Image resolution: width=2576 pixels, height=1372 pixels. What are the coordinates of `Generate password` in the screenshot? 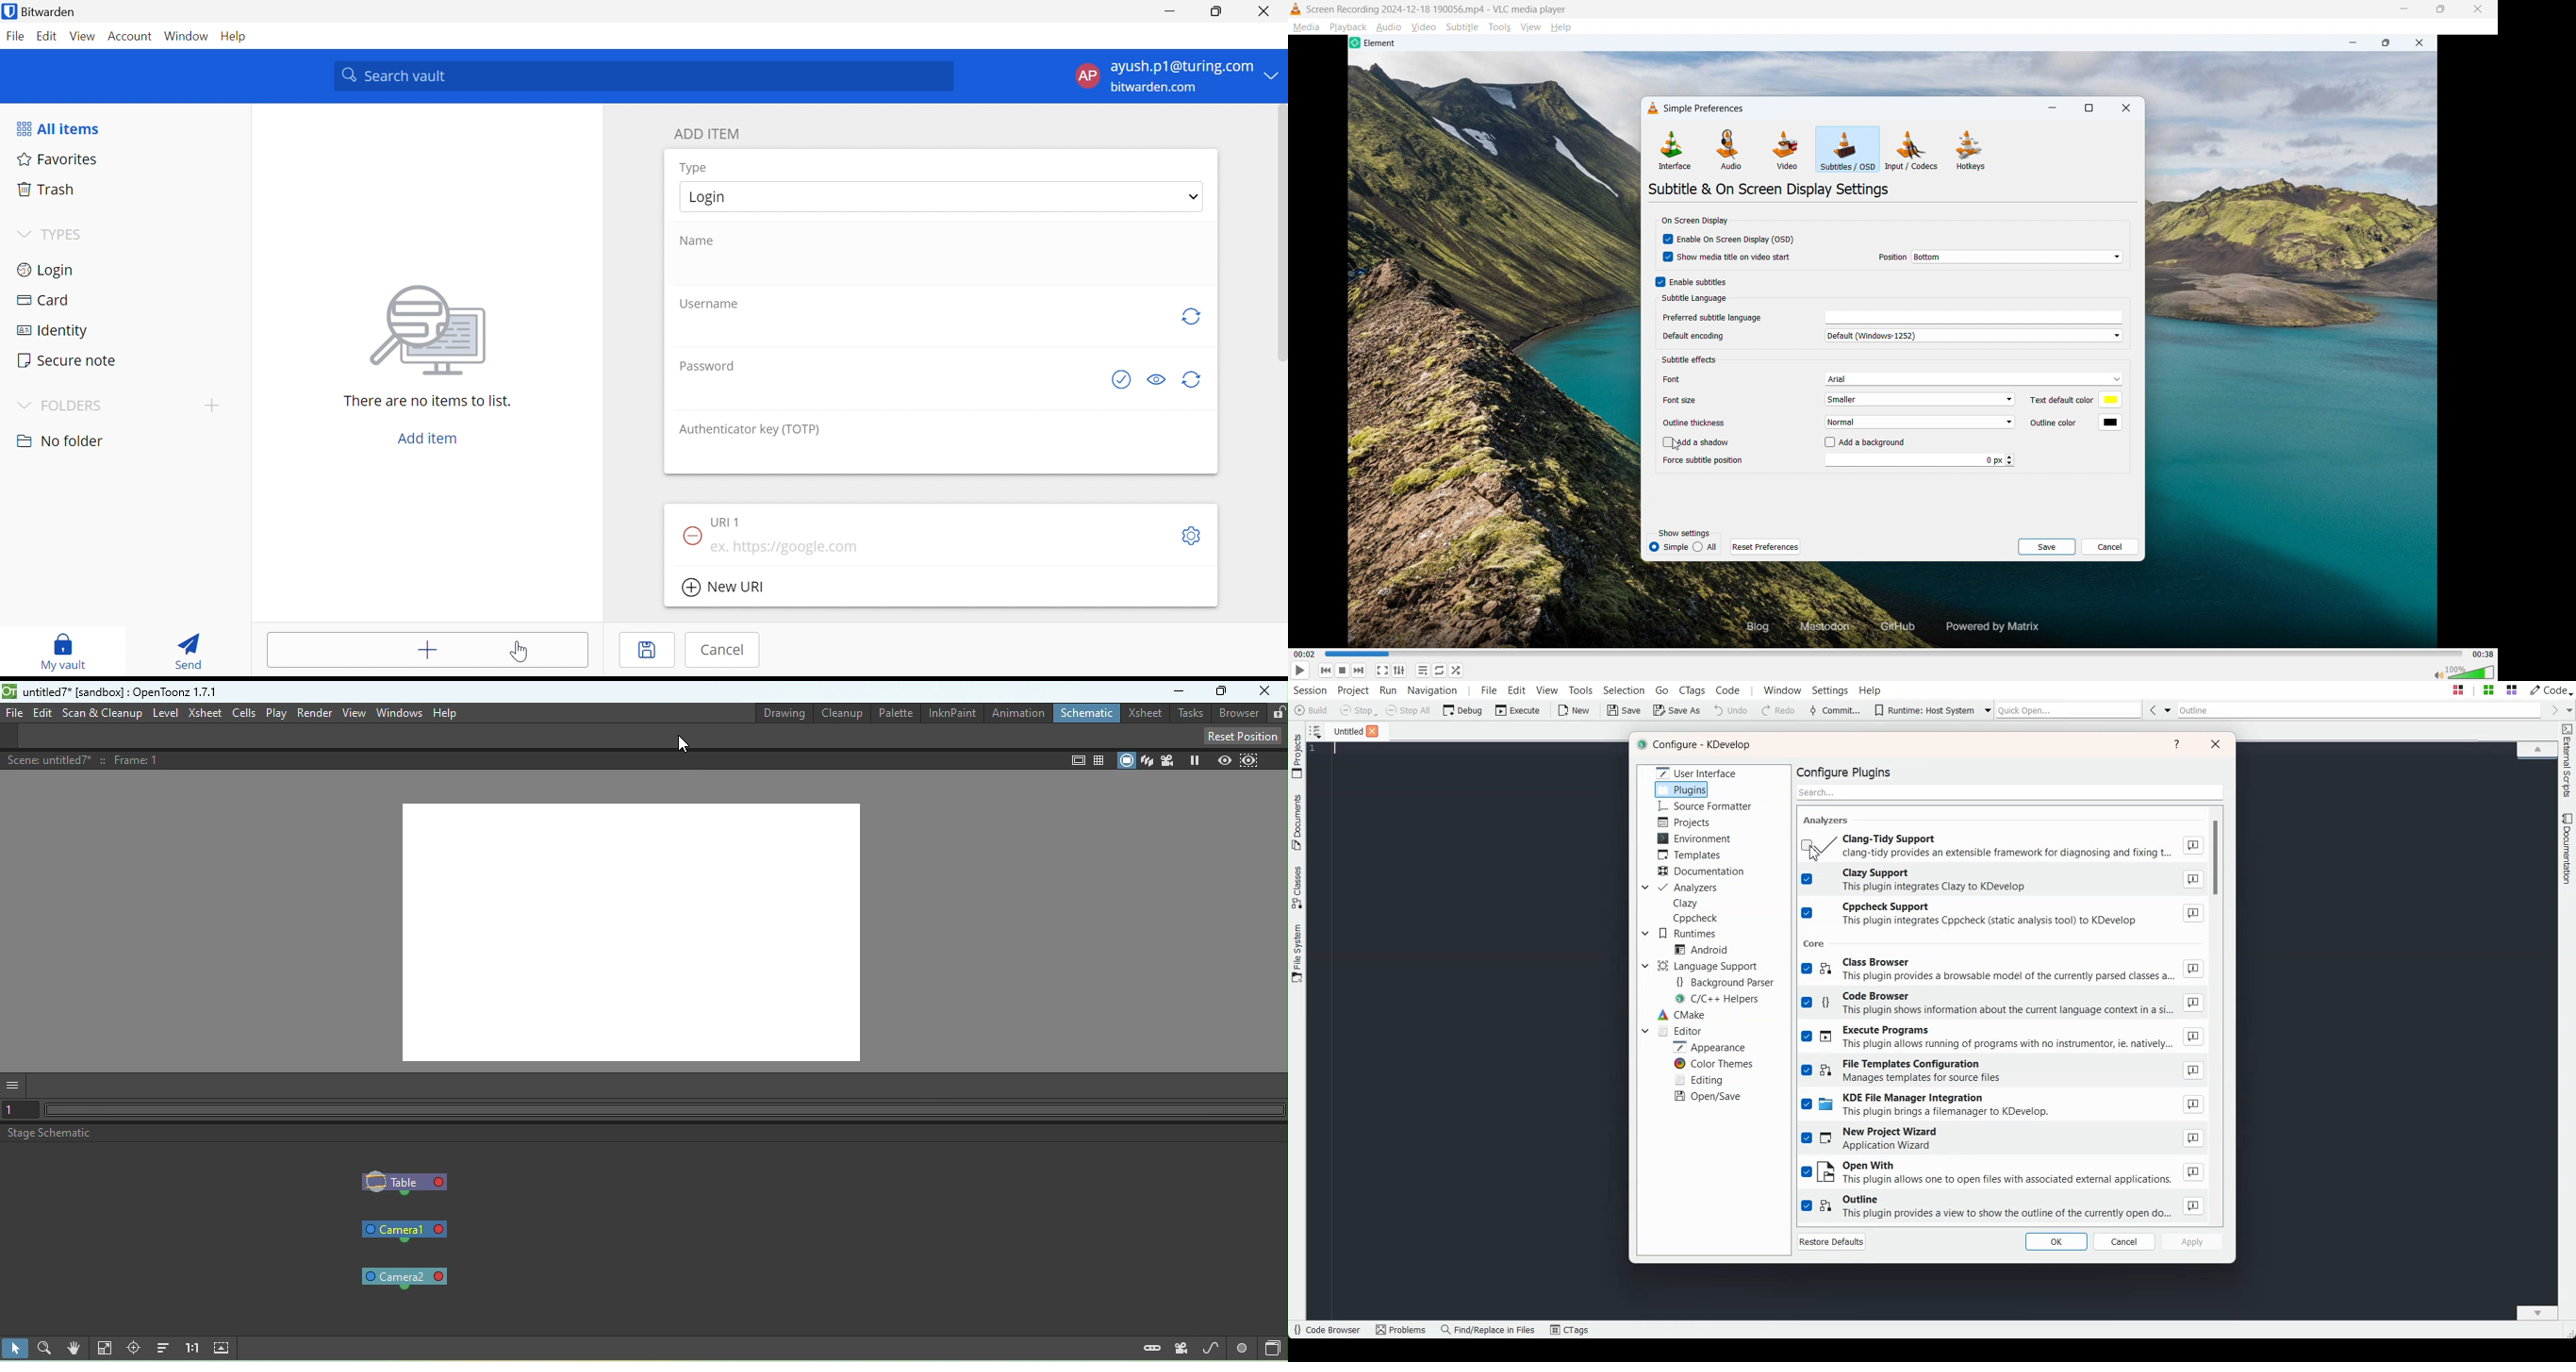 It's located at (1193, 379).